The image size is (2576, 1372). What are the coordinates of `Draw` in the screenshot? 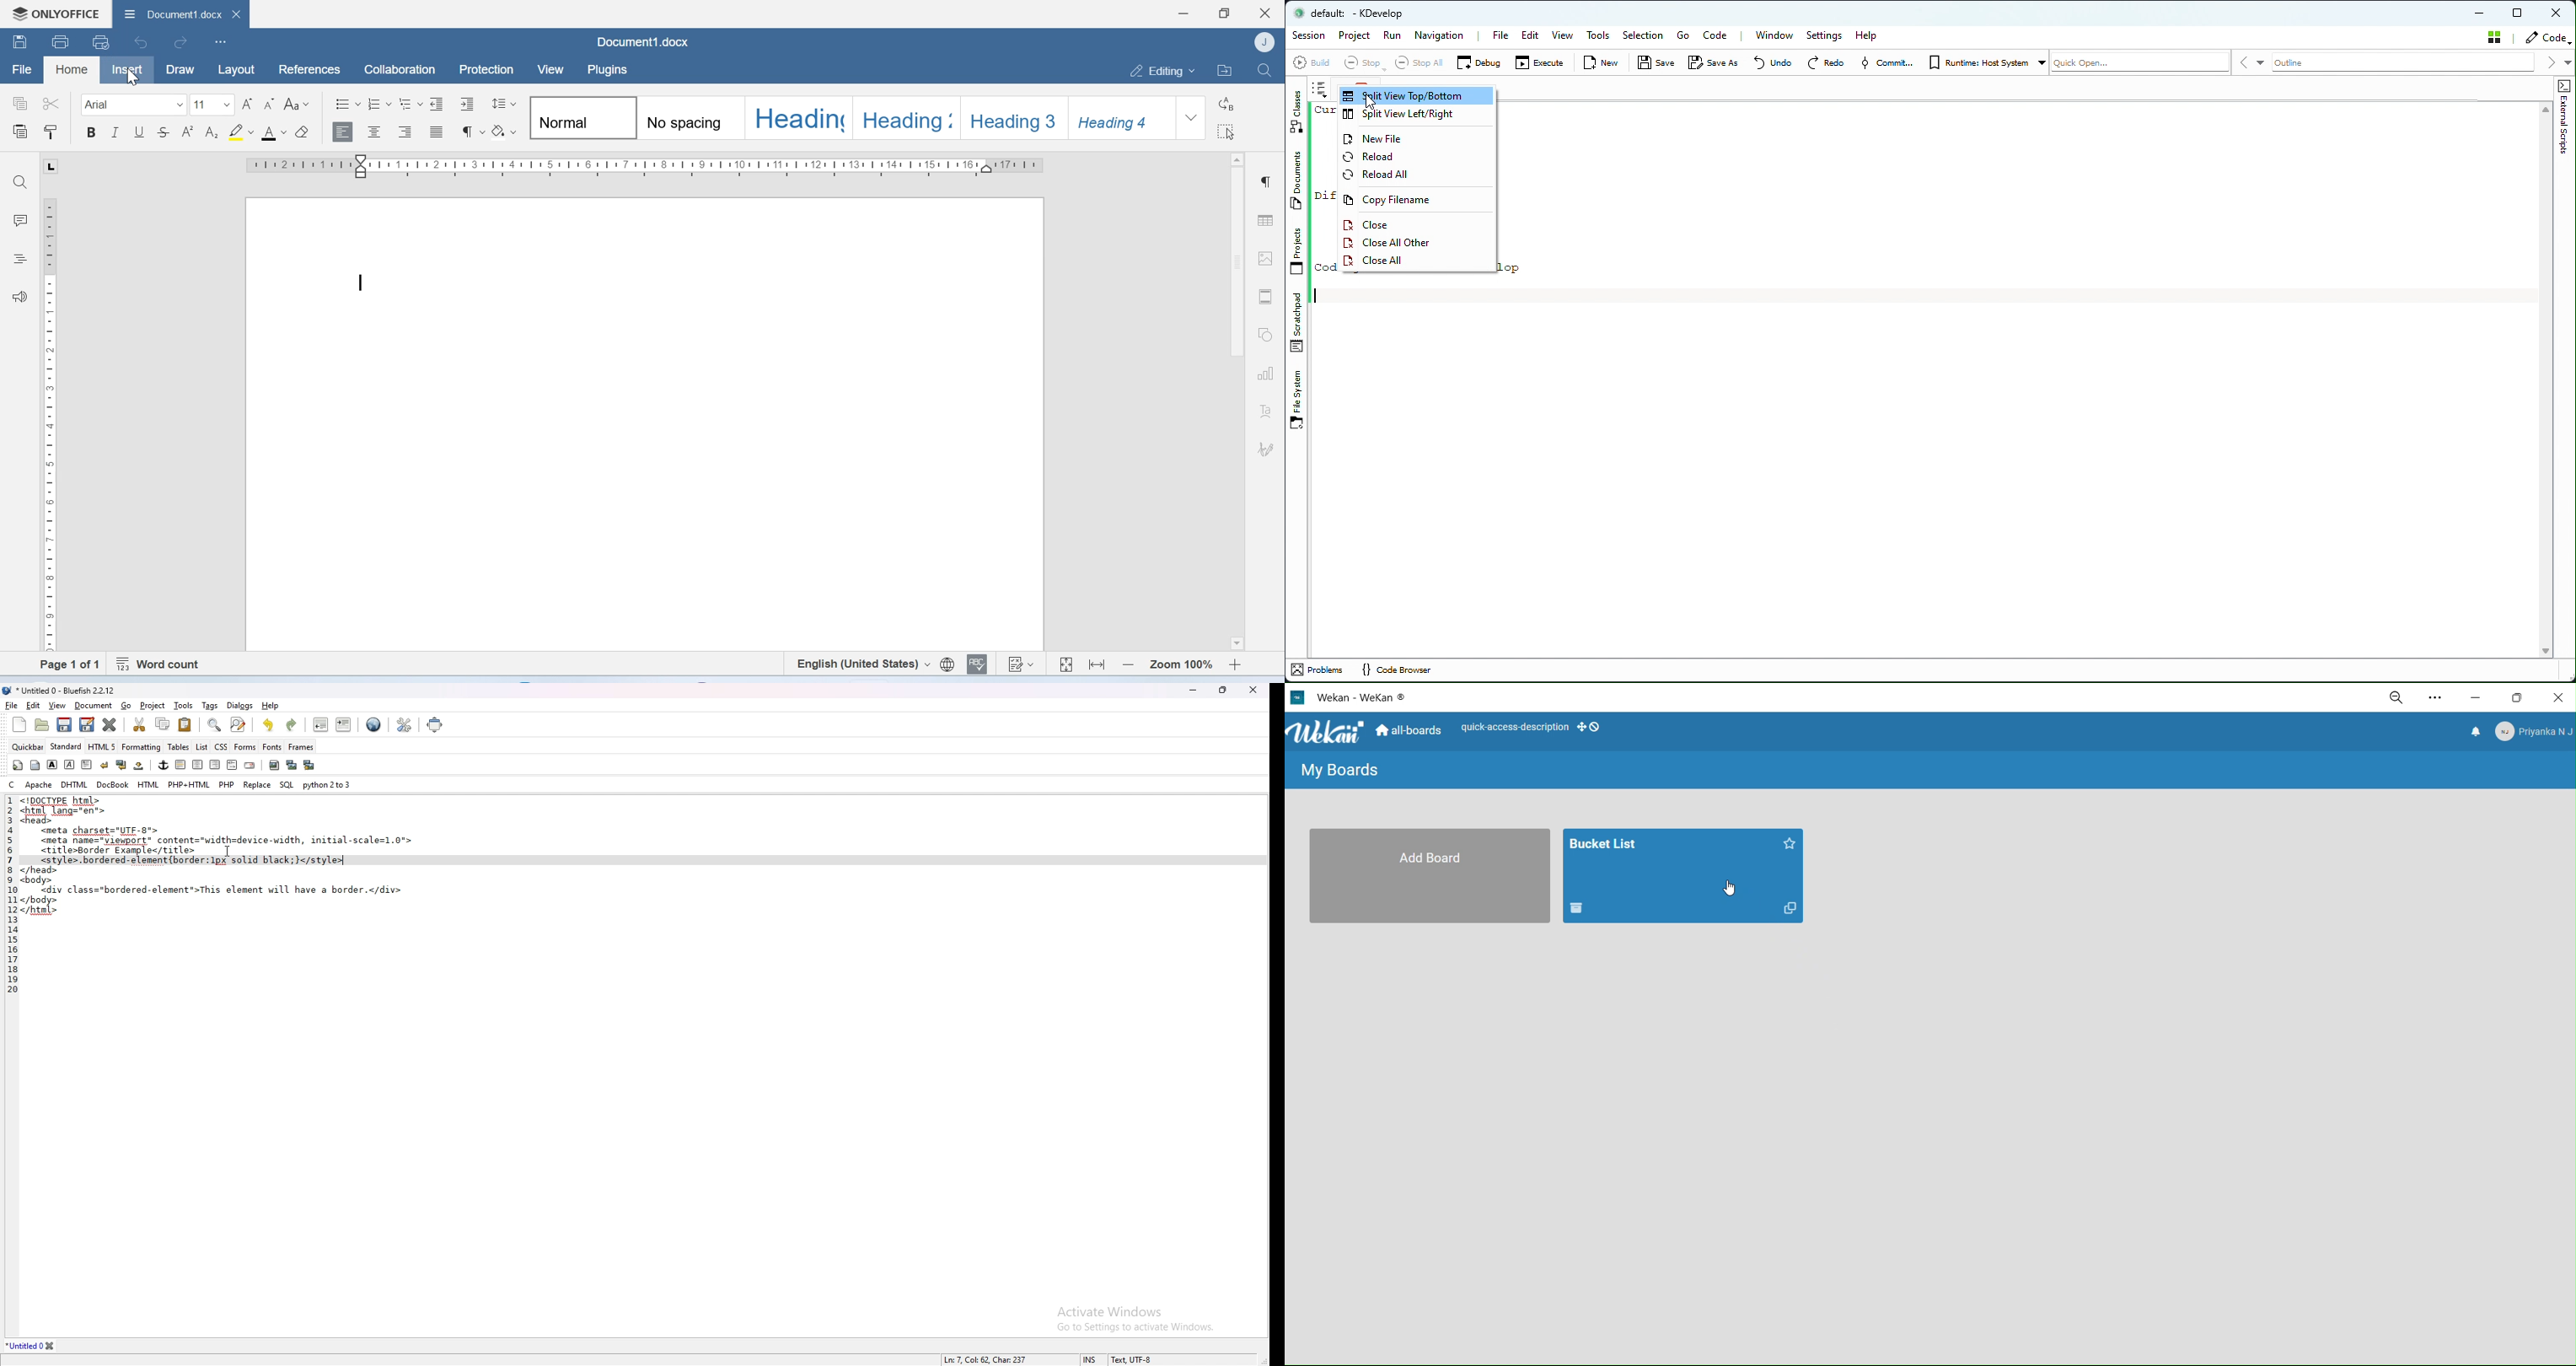 It's located at (183, 69).